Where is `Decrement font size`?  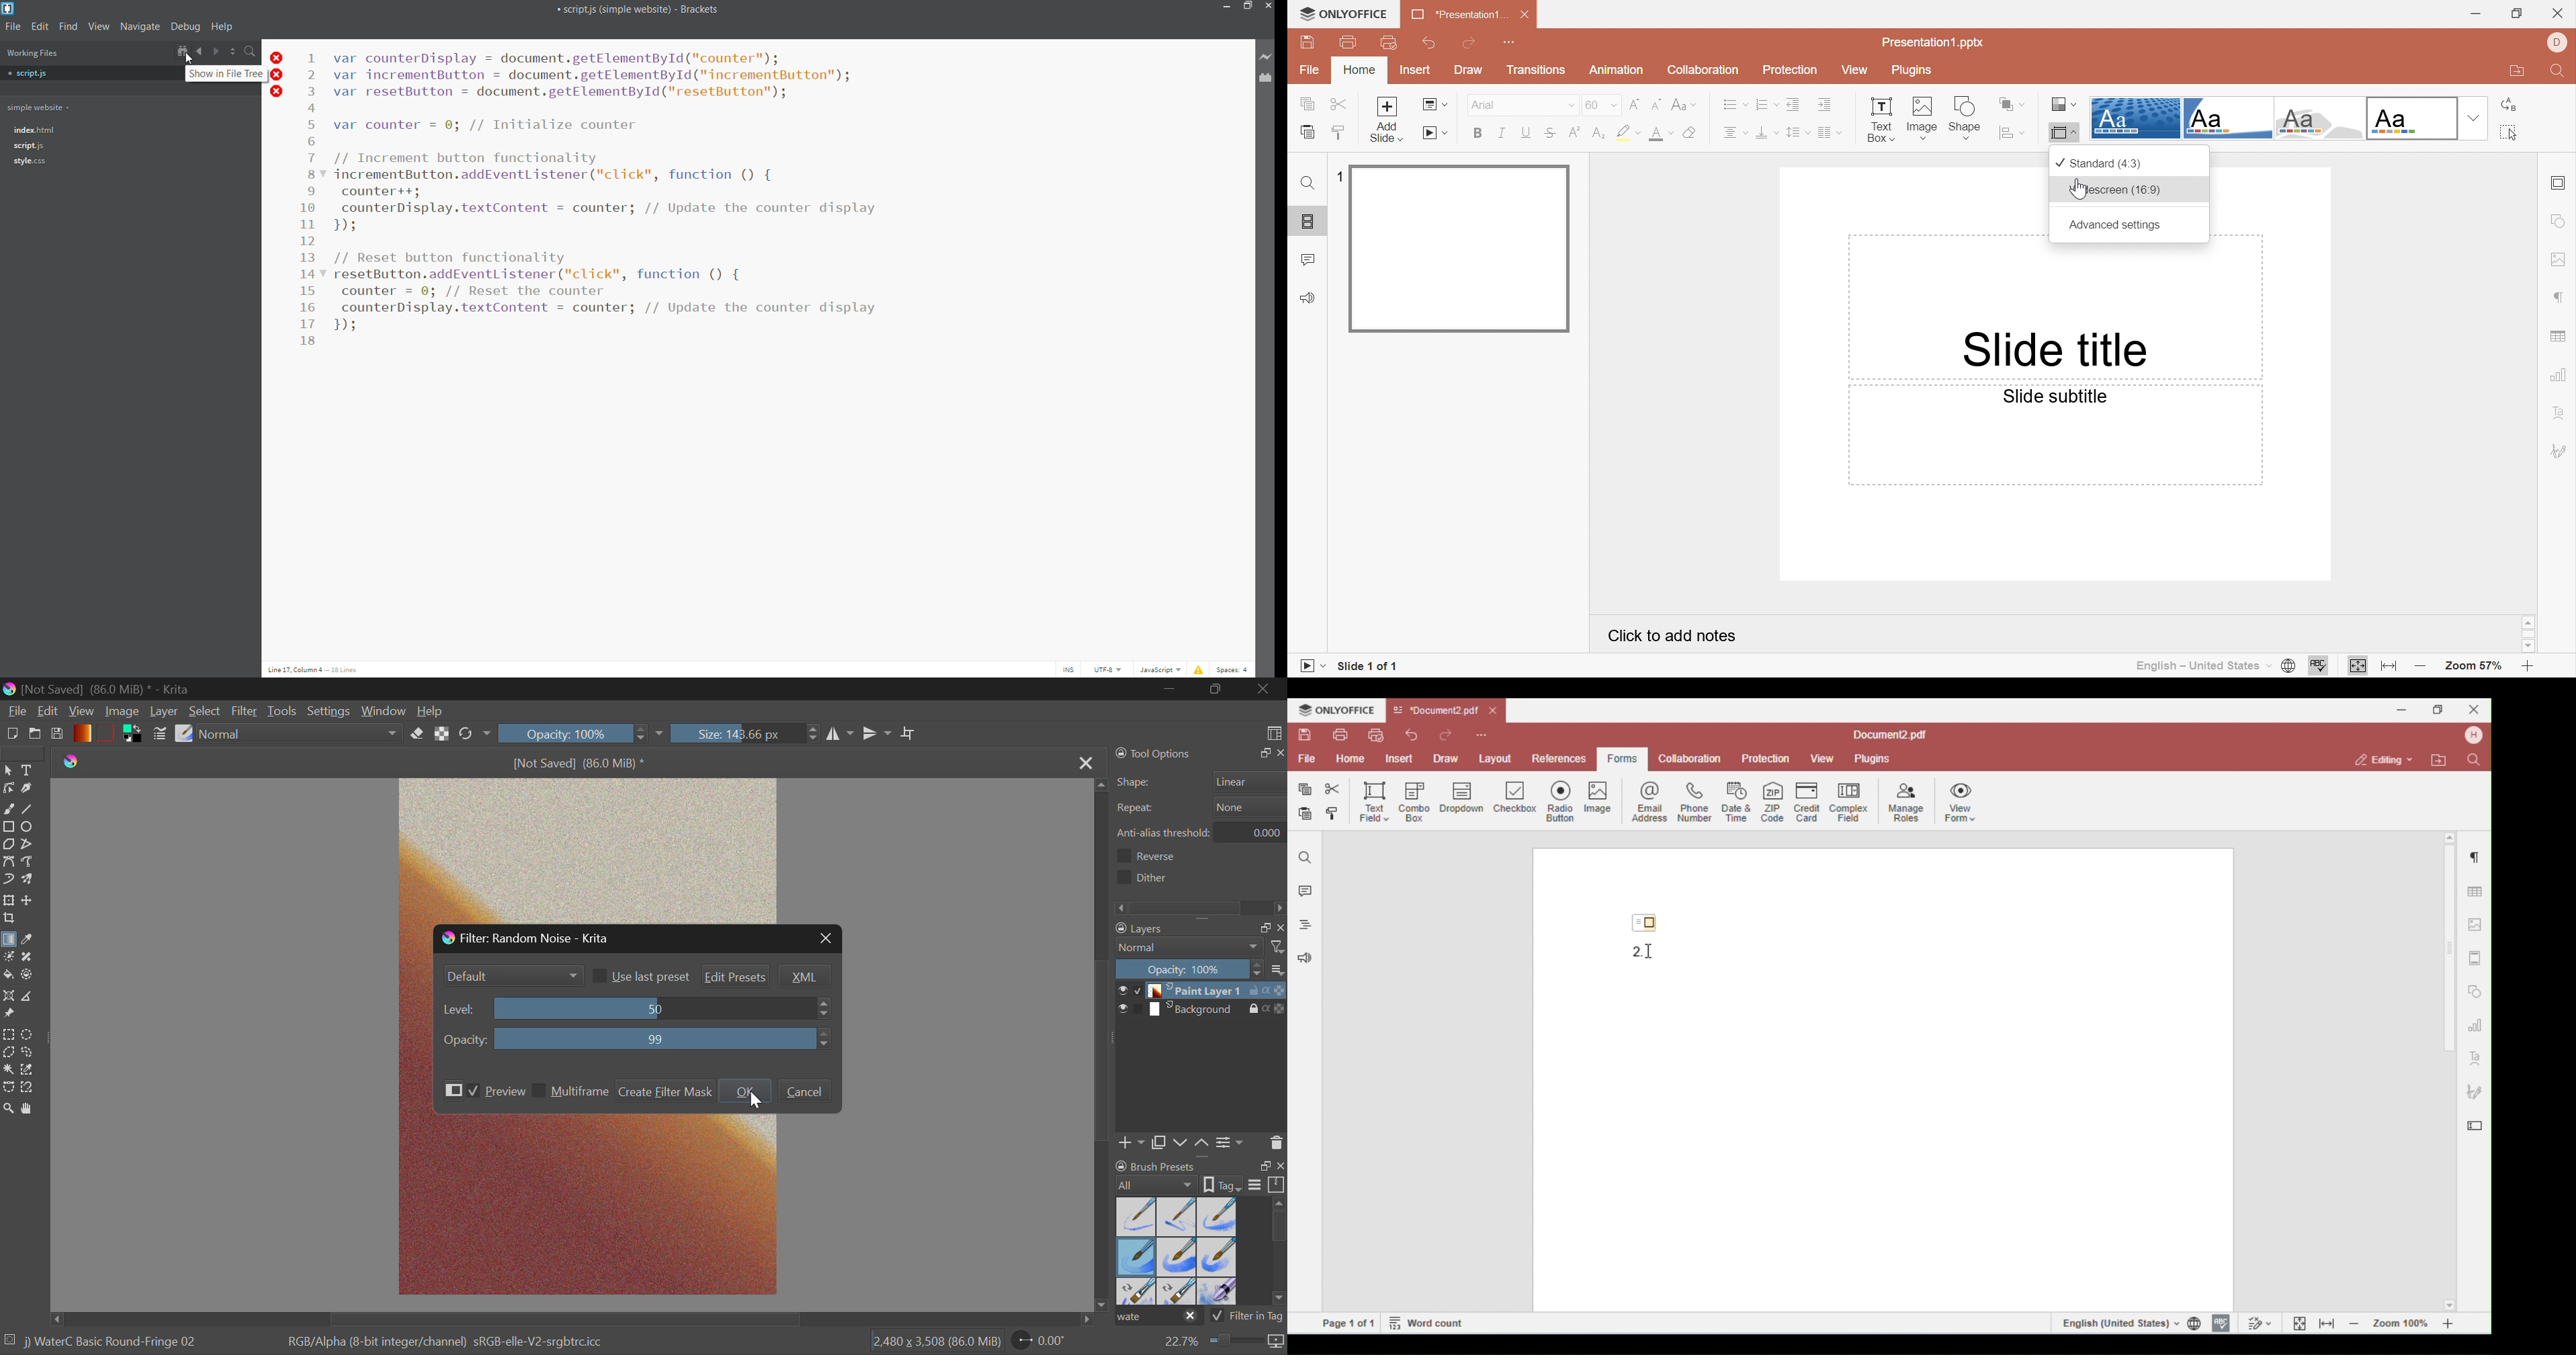
Decrement font size is located at coordinates (1656, 105).